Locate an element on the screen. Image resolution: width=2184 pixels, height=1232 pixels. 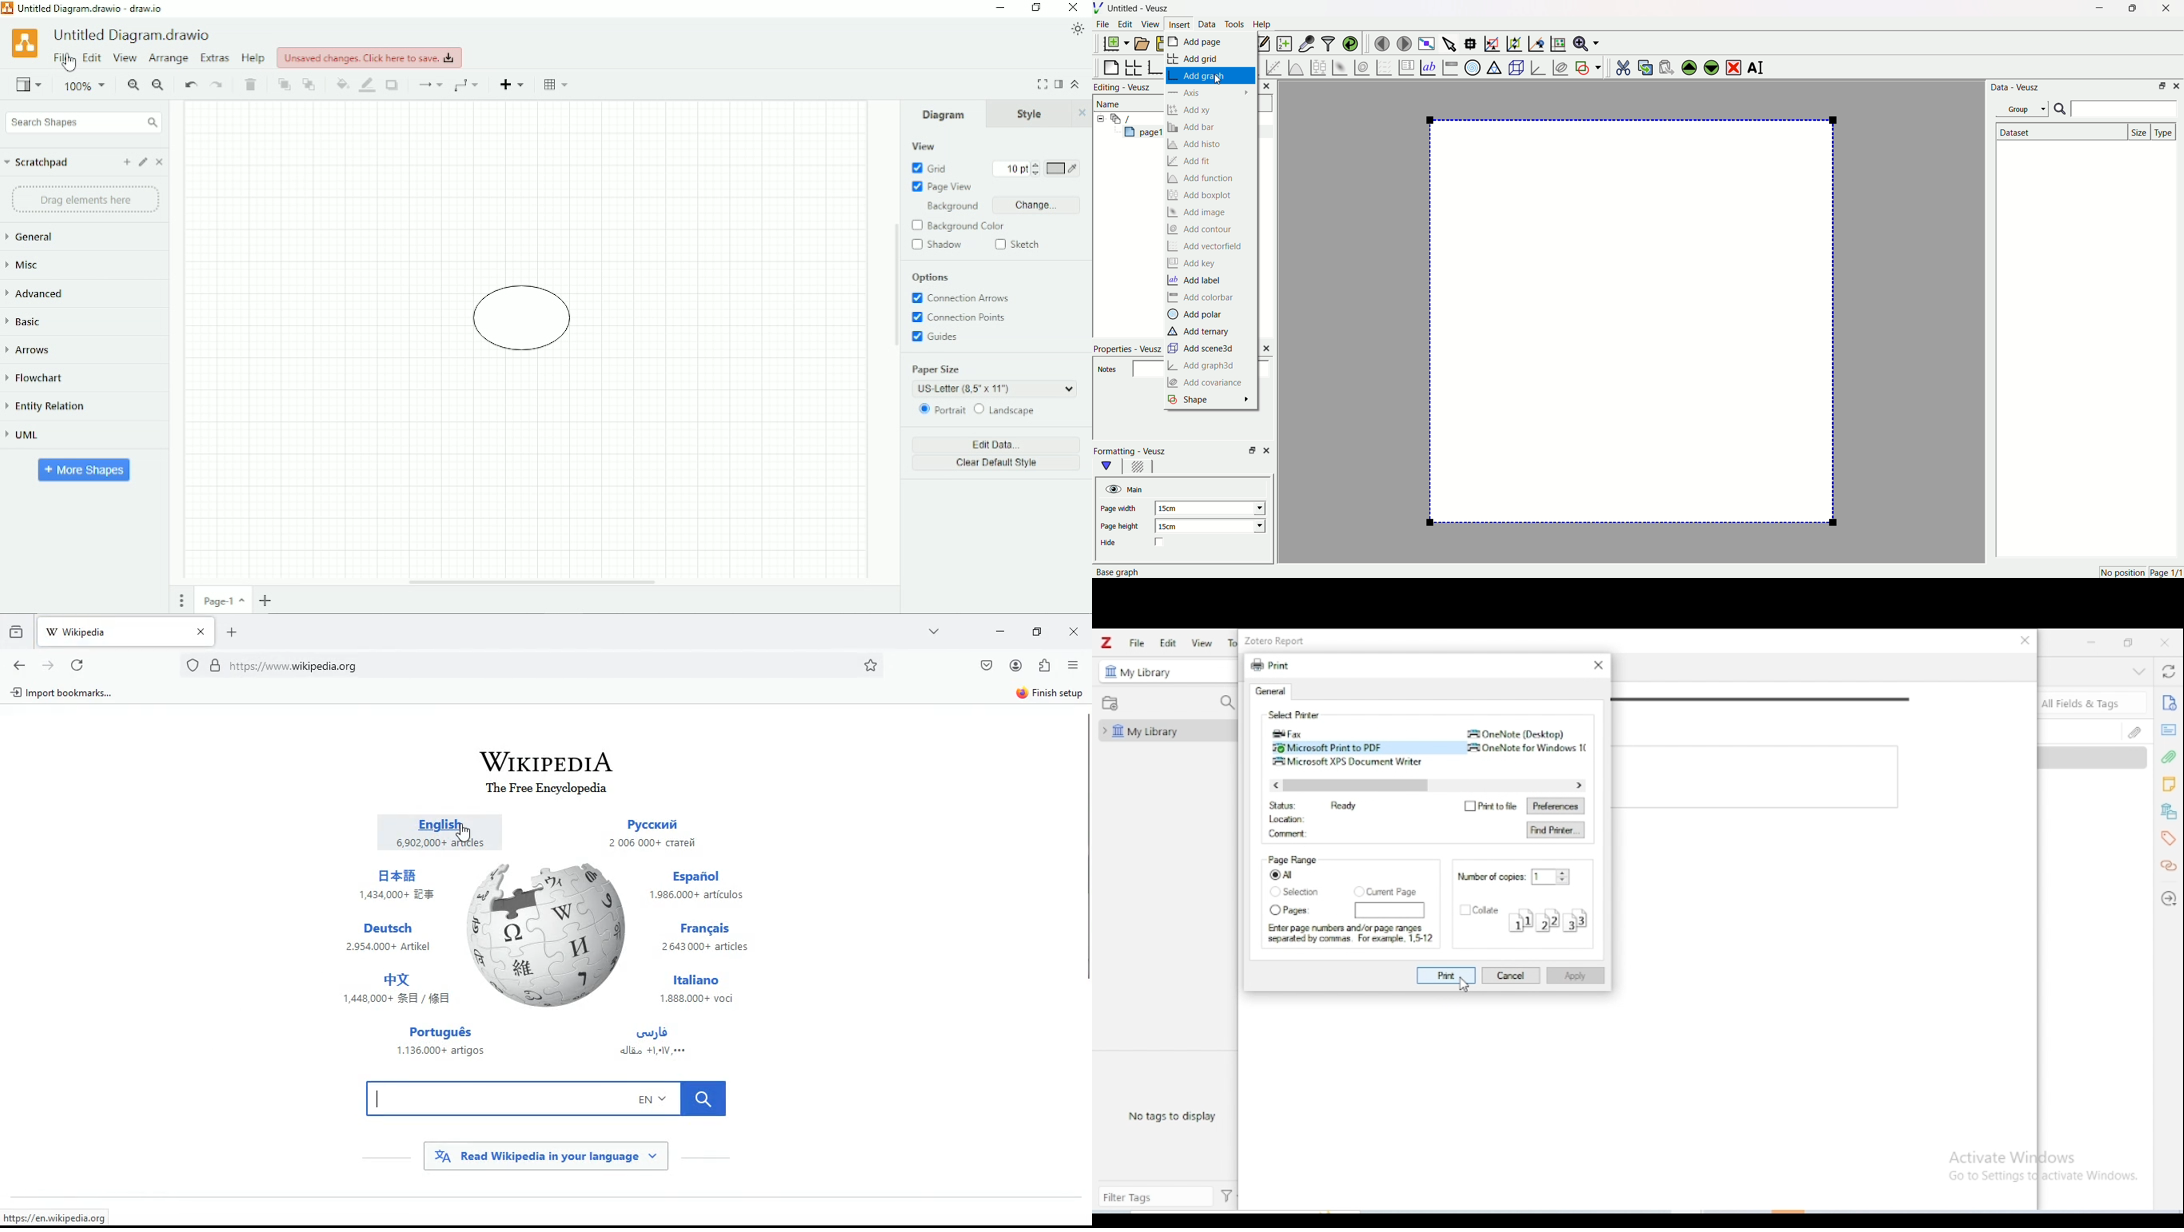
minimize is located at coordinates (2092, 642).